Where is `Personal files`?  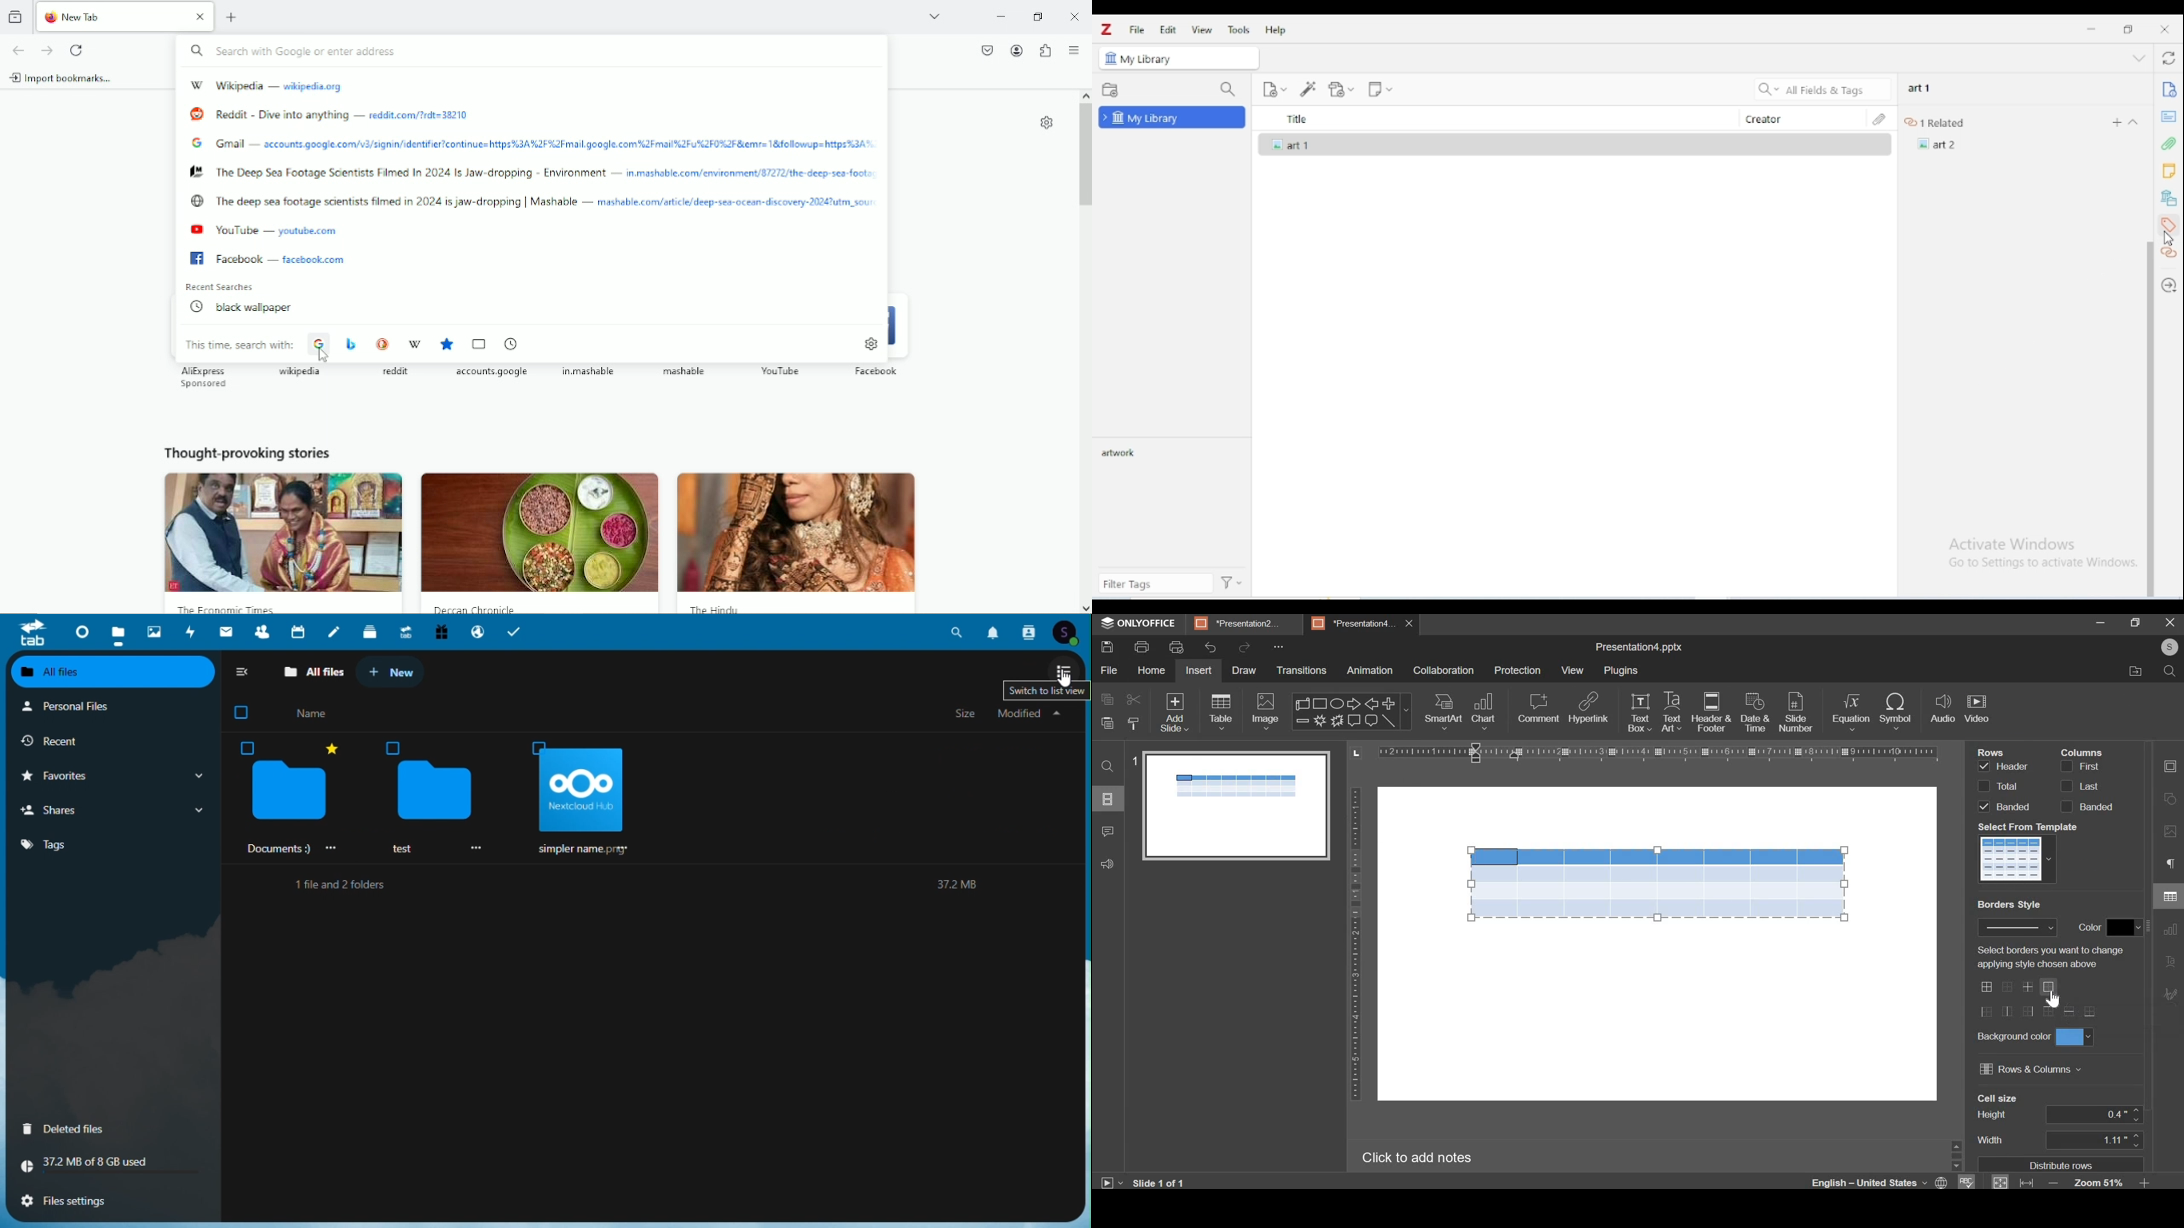
Personal files is located at coordinates (113, 709).